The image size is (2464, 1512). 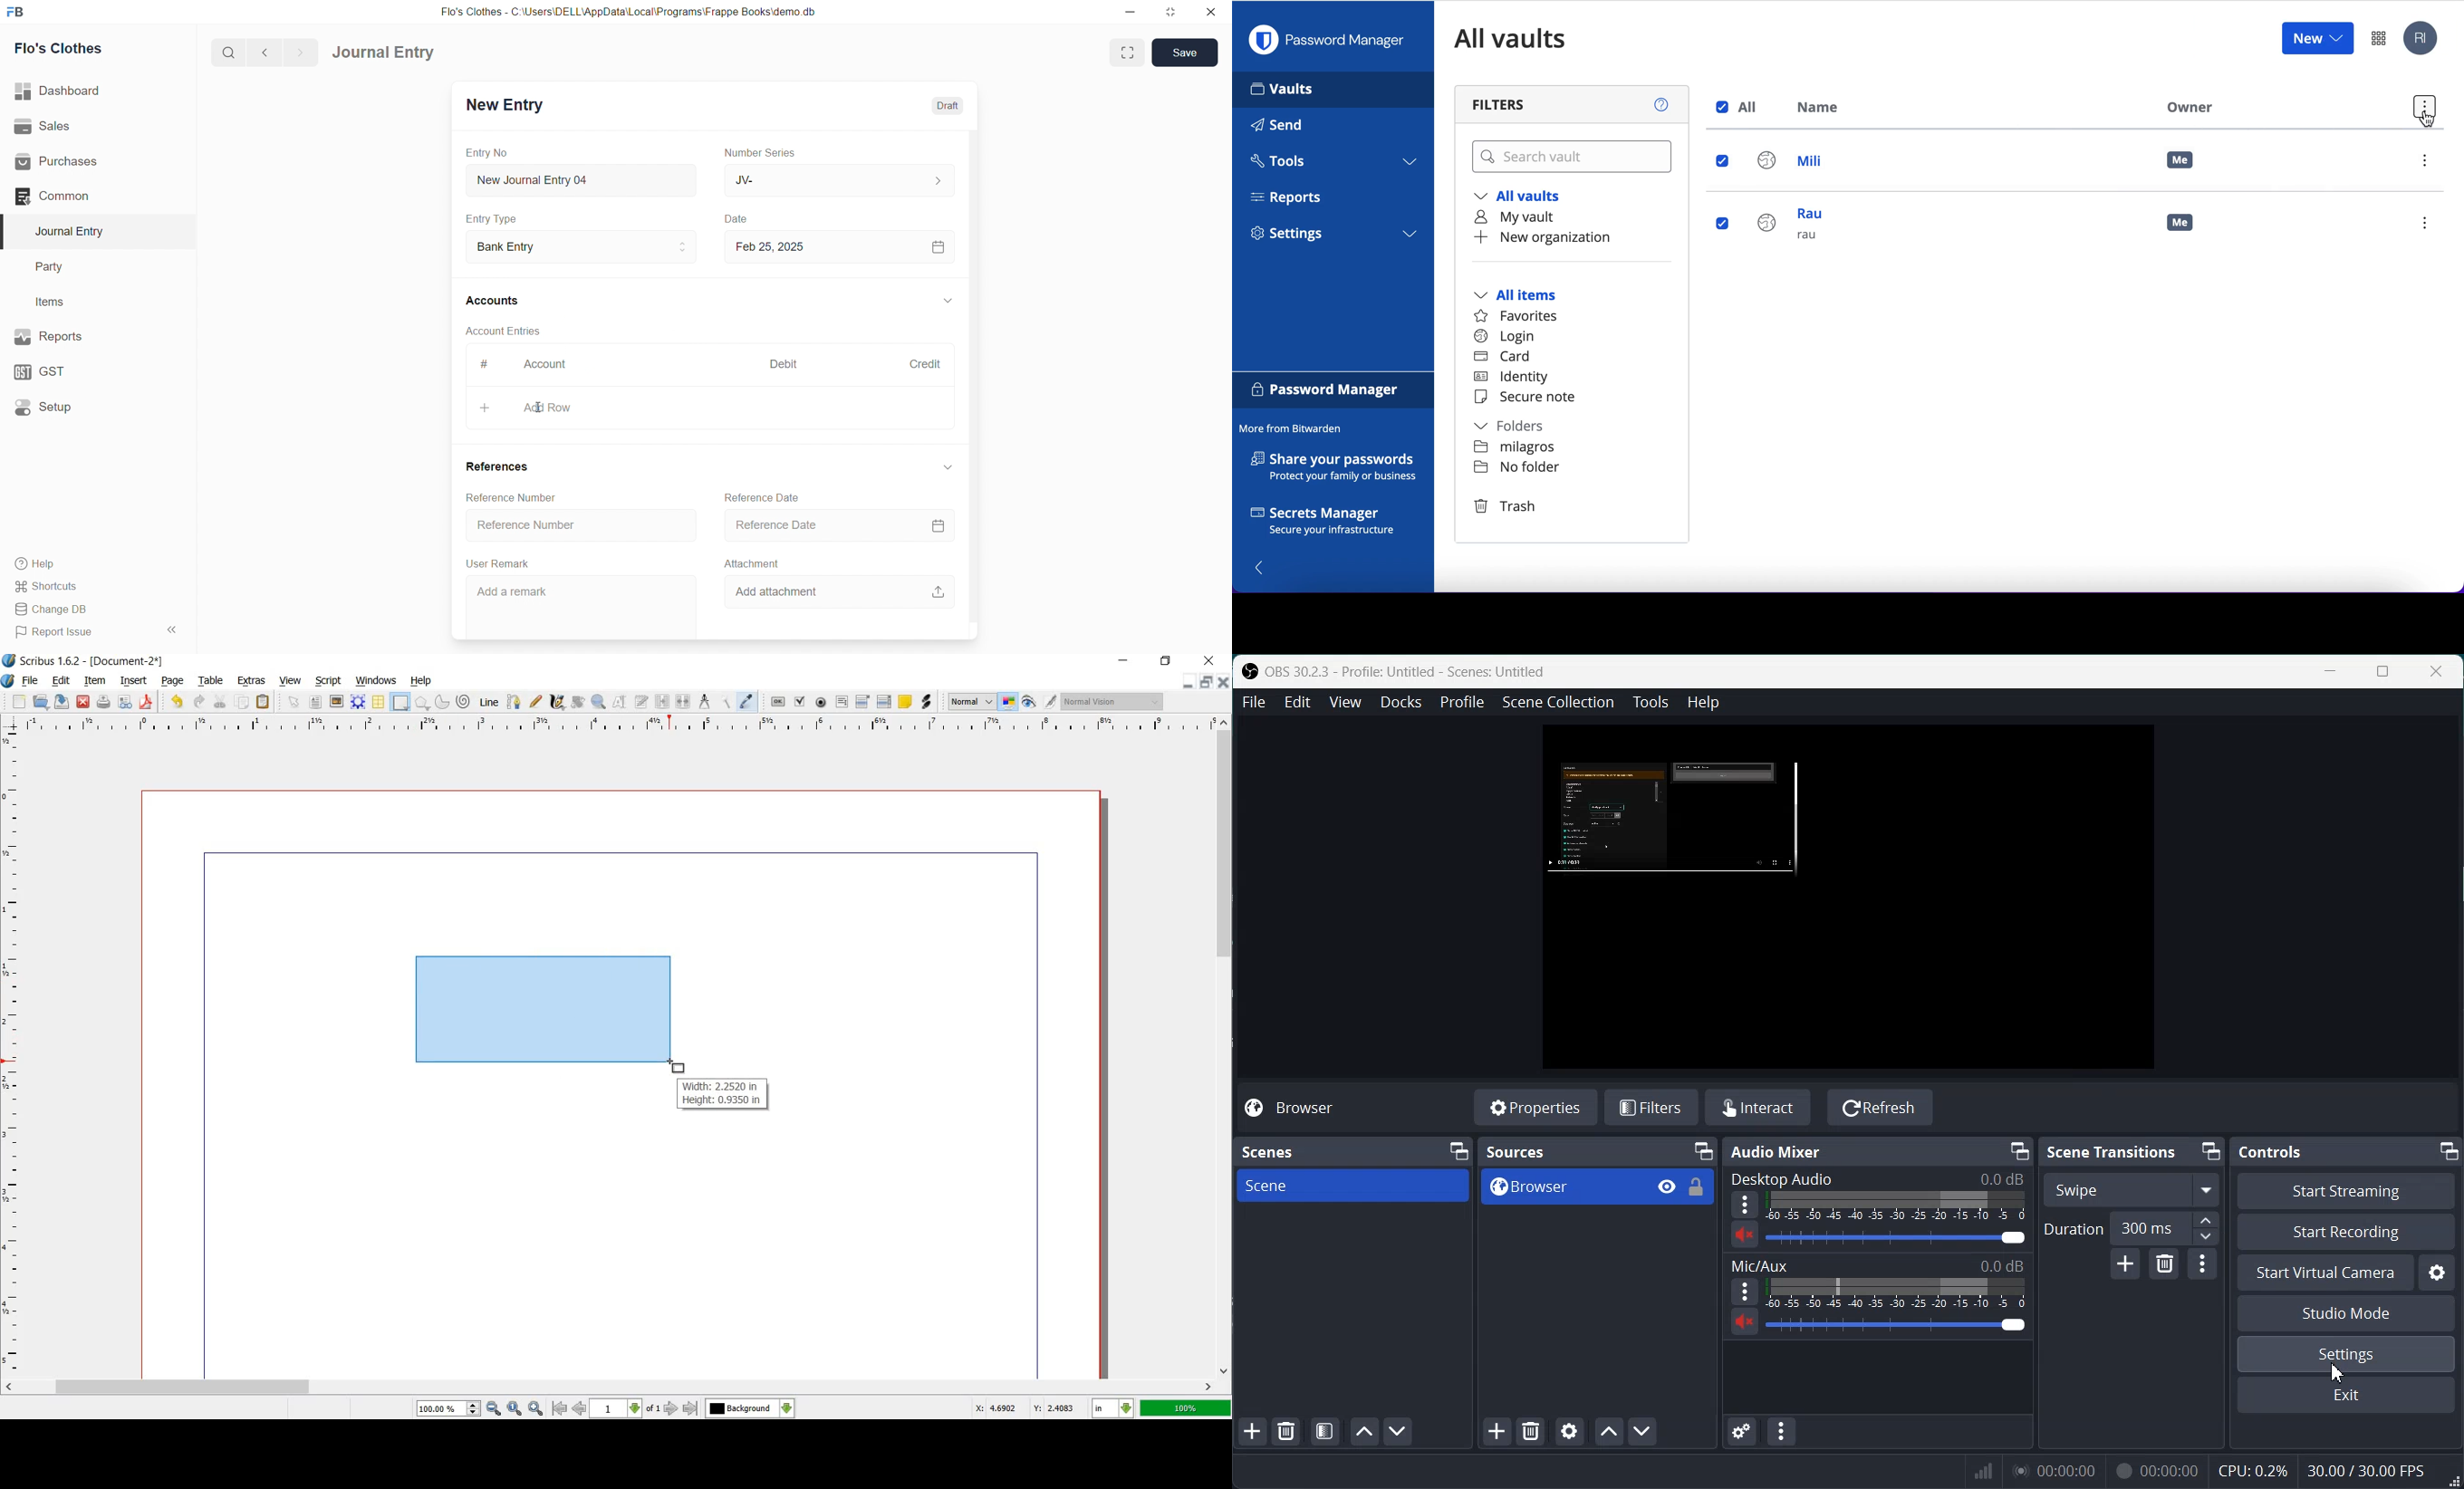 What do you see at coordinates (1225, 682) in the screenshot?
I see `CLOSE` at bounding box center [1225, 682].